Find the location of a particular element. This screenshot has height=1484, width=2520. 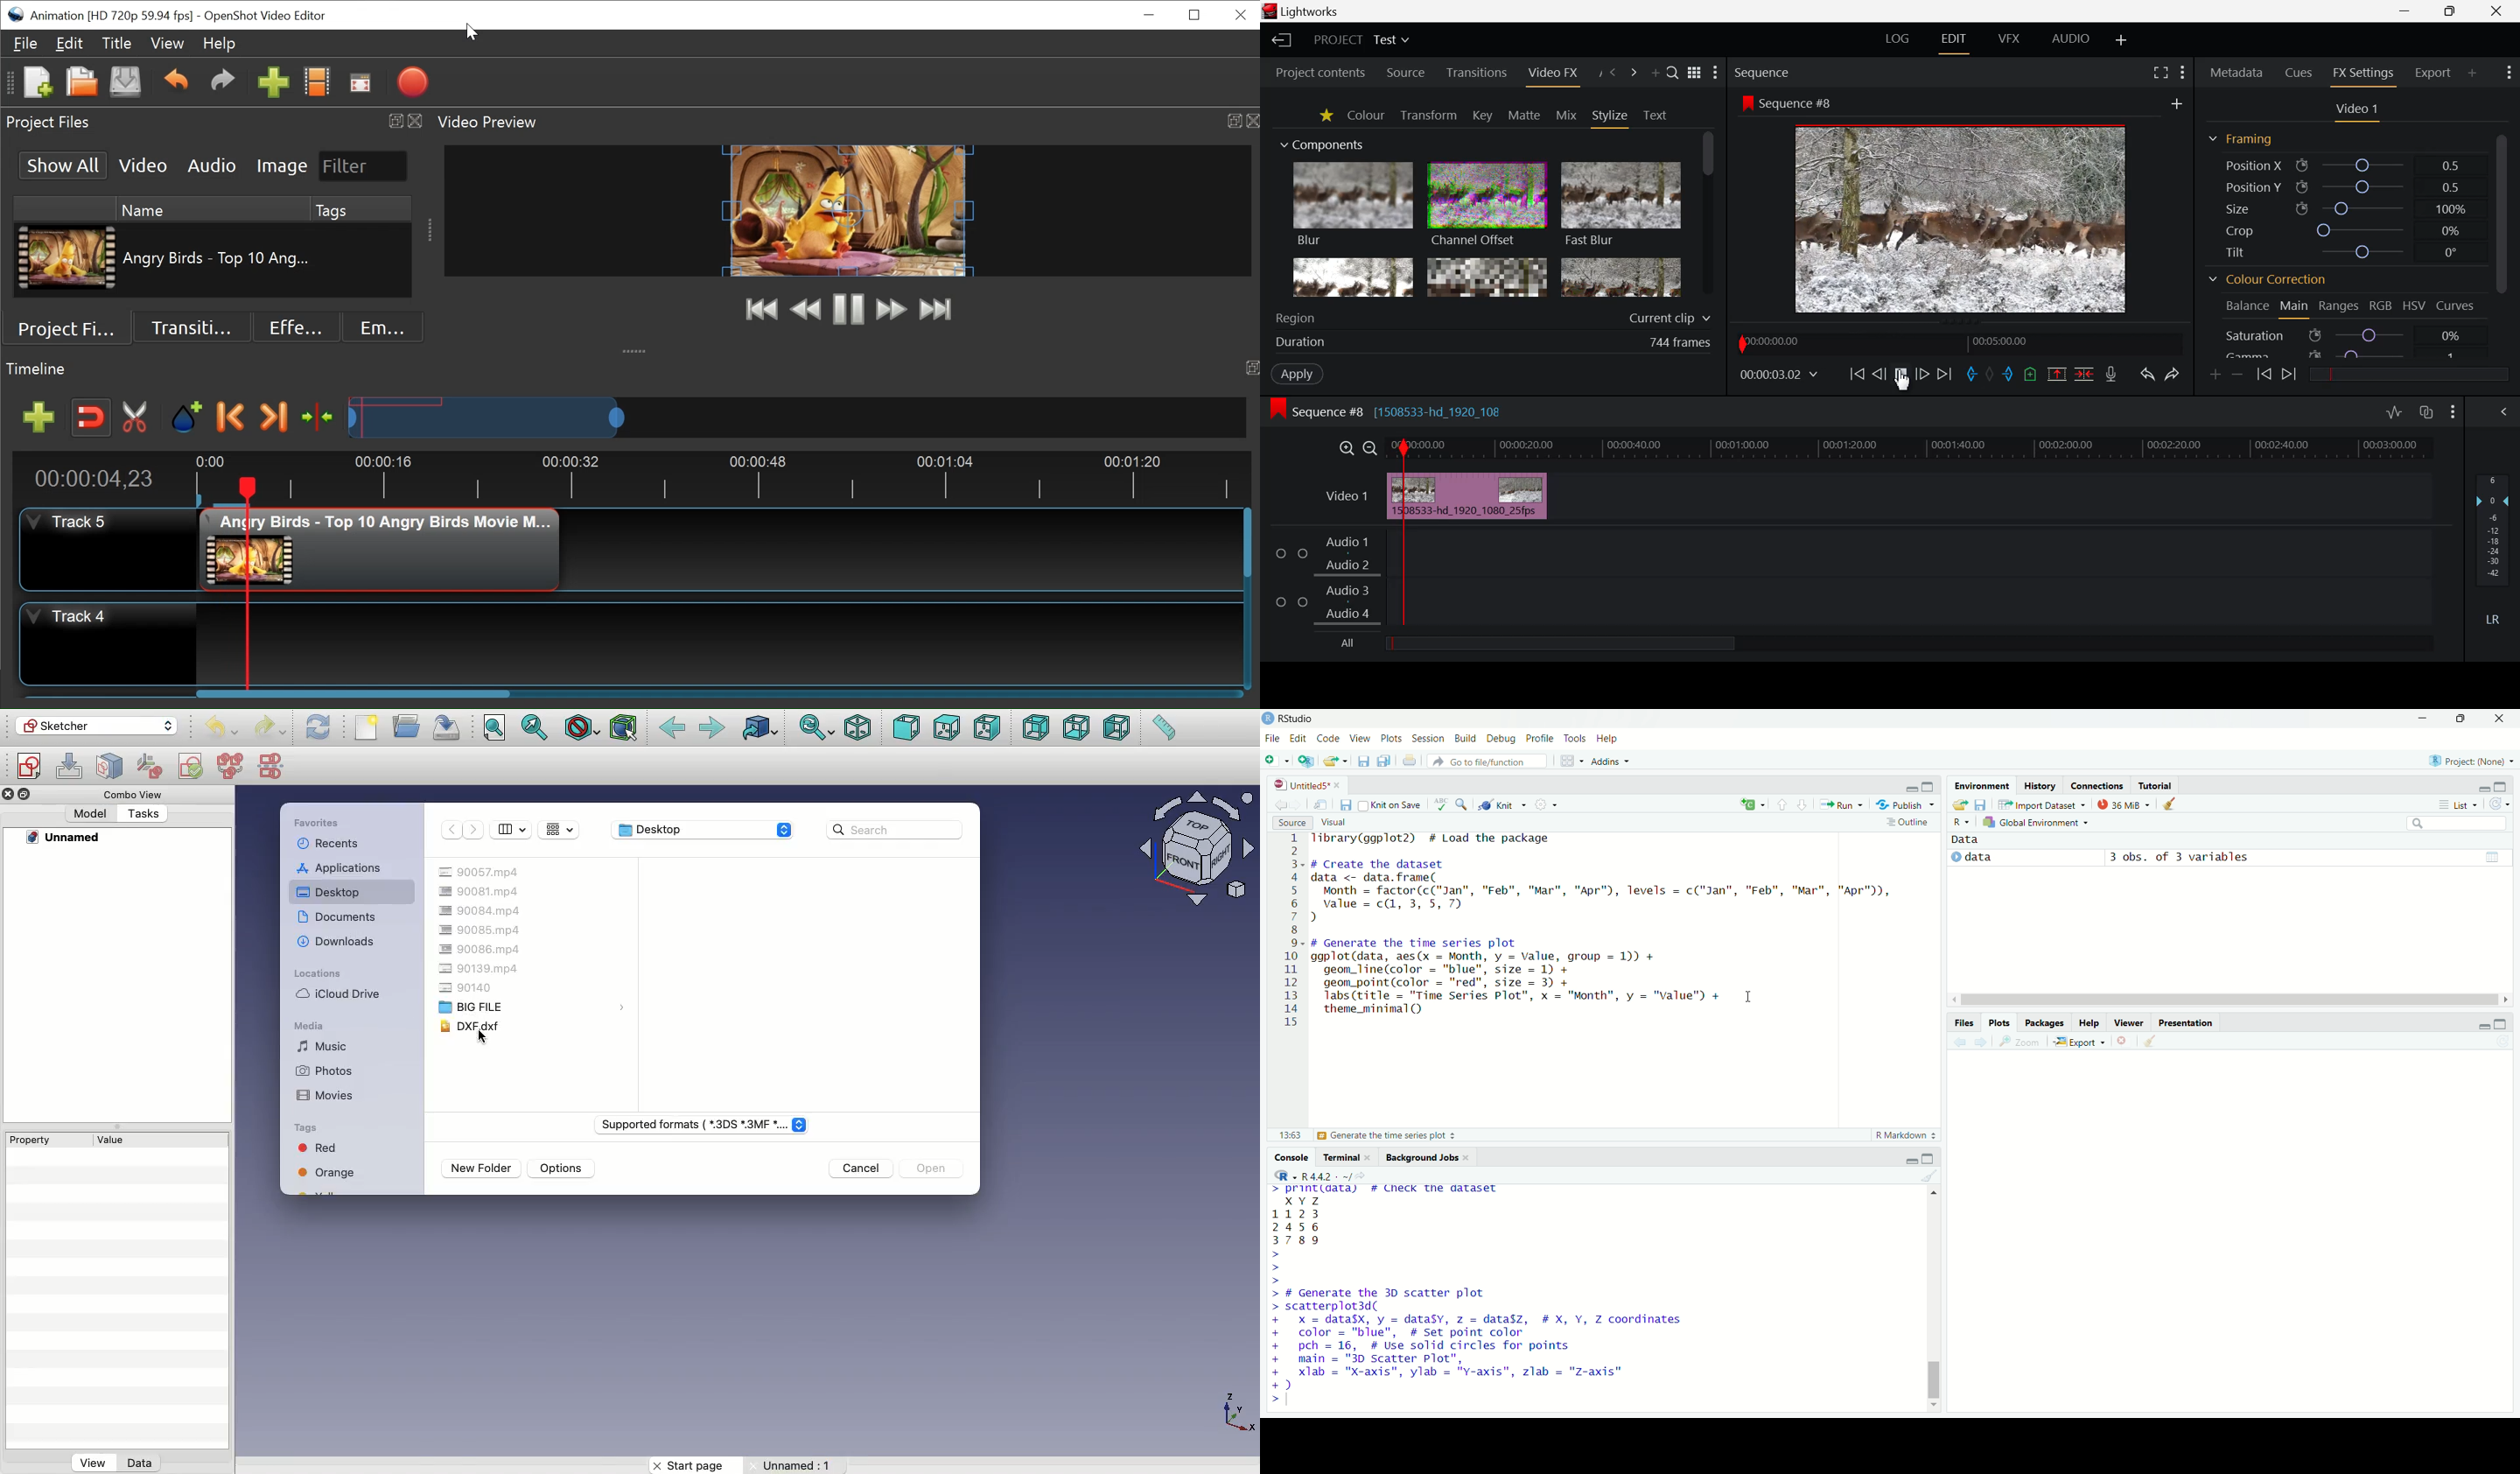

Glow is located at coordinates (1354, 278).